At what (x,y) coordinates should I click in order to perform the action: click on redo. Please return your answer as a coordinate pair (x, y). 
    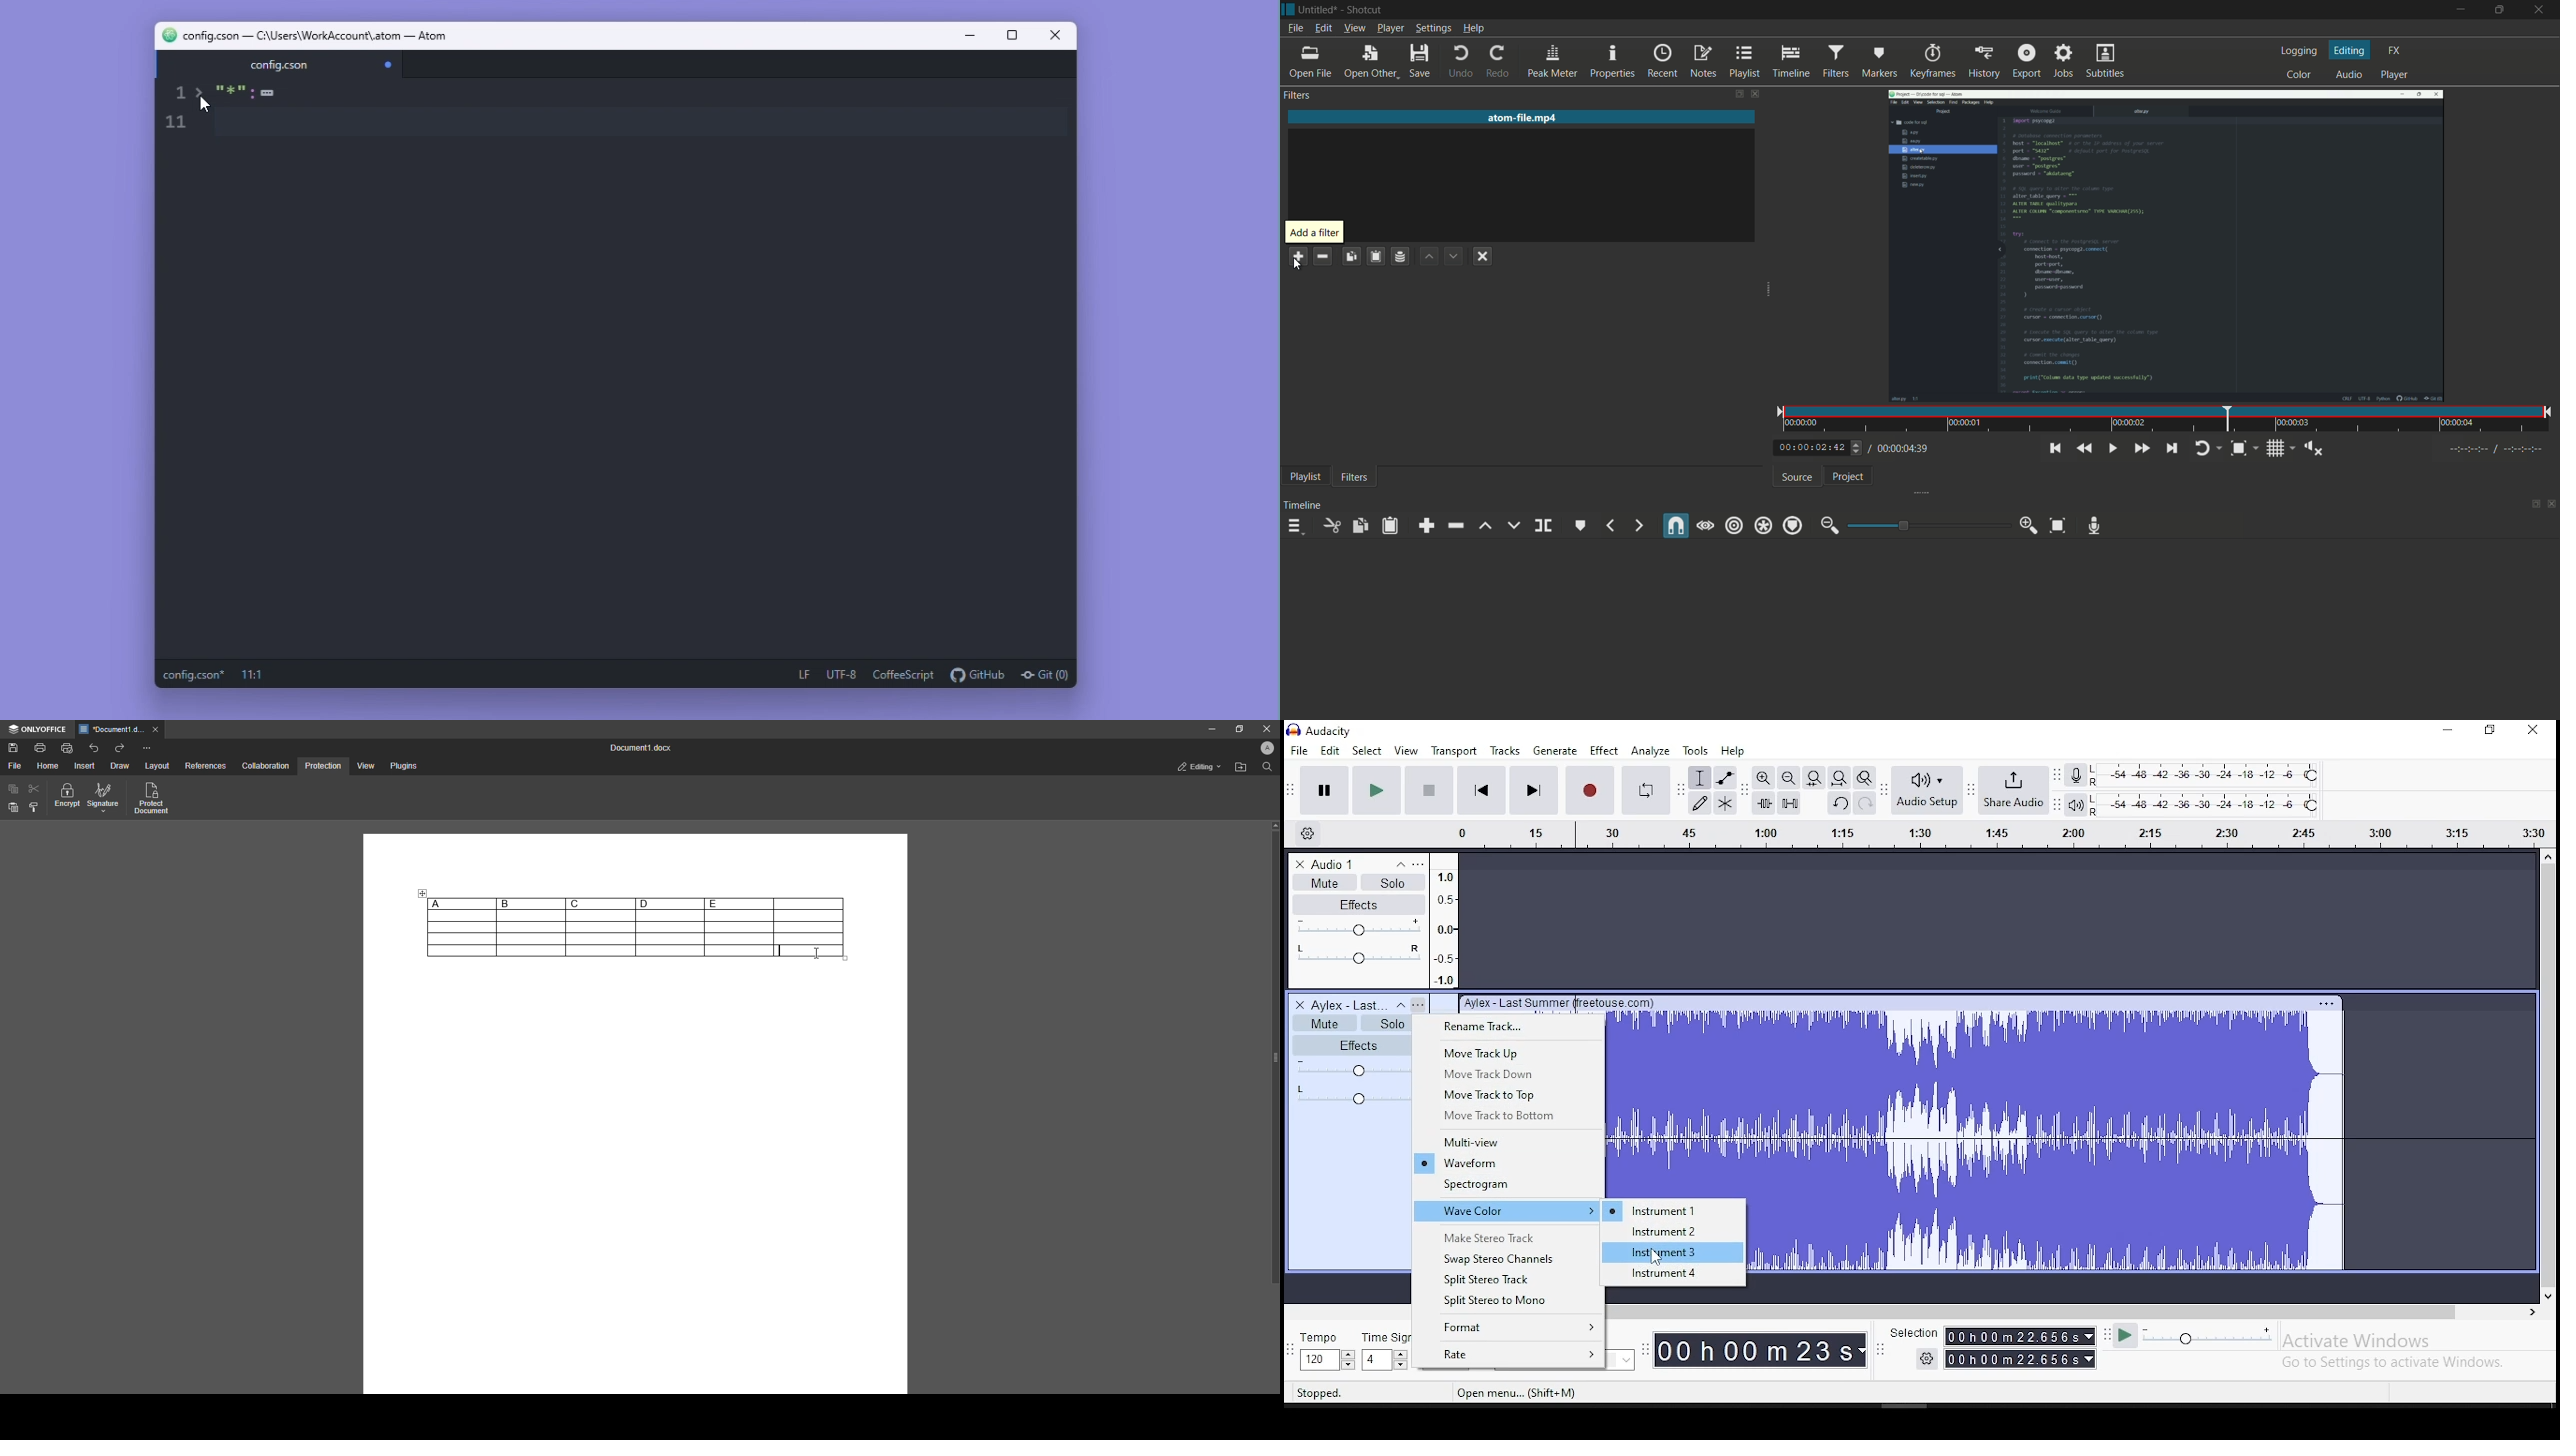
    Looking at the image, I should click on (1499, 62).